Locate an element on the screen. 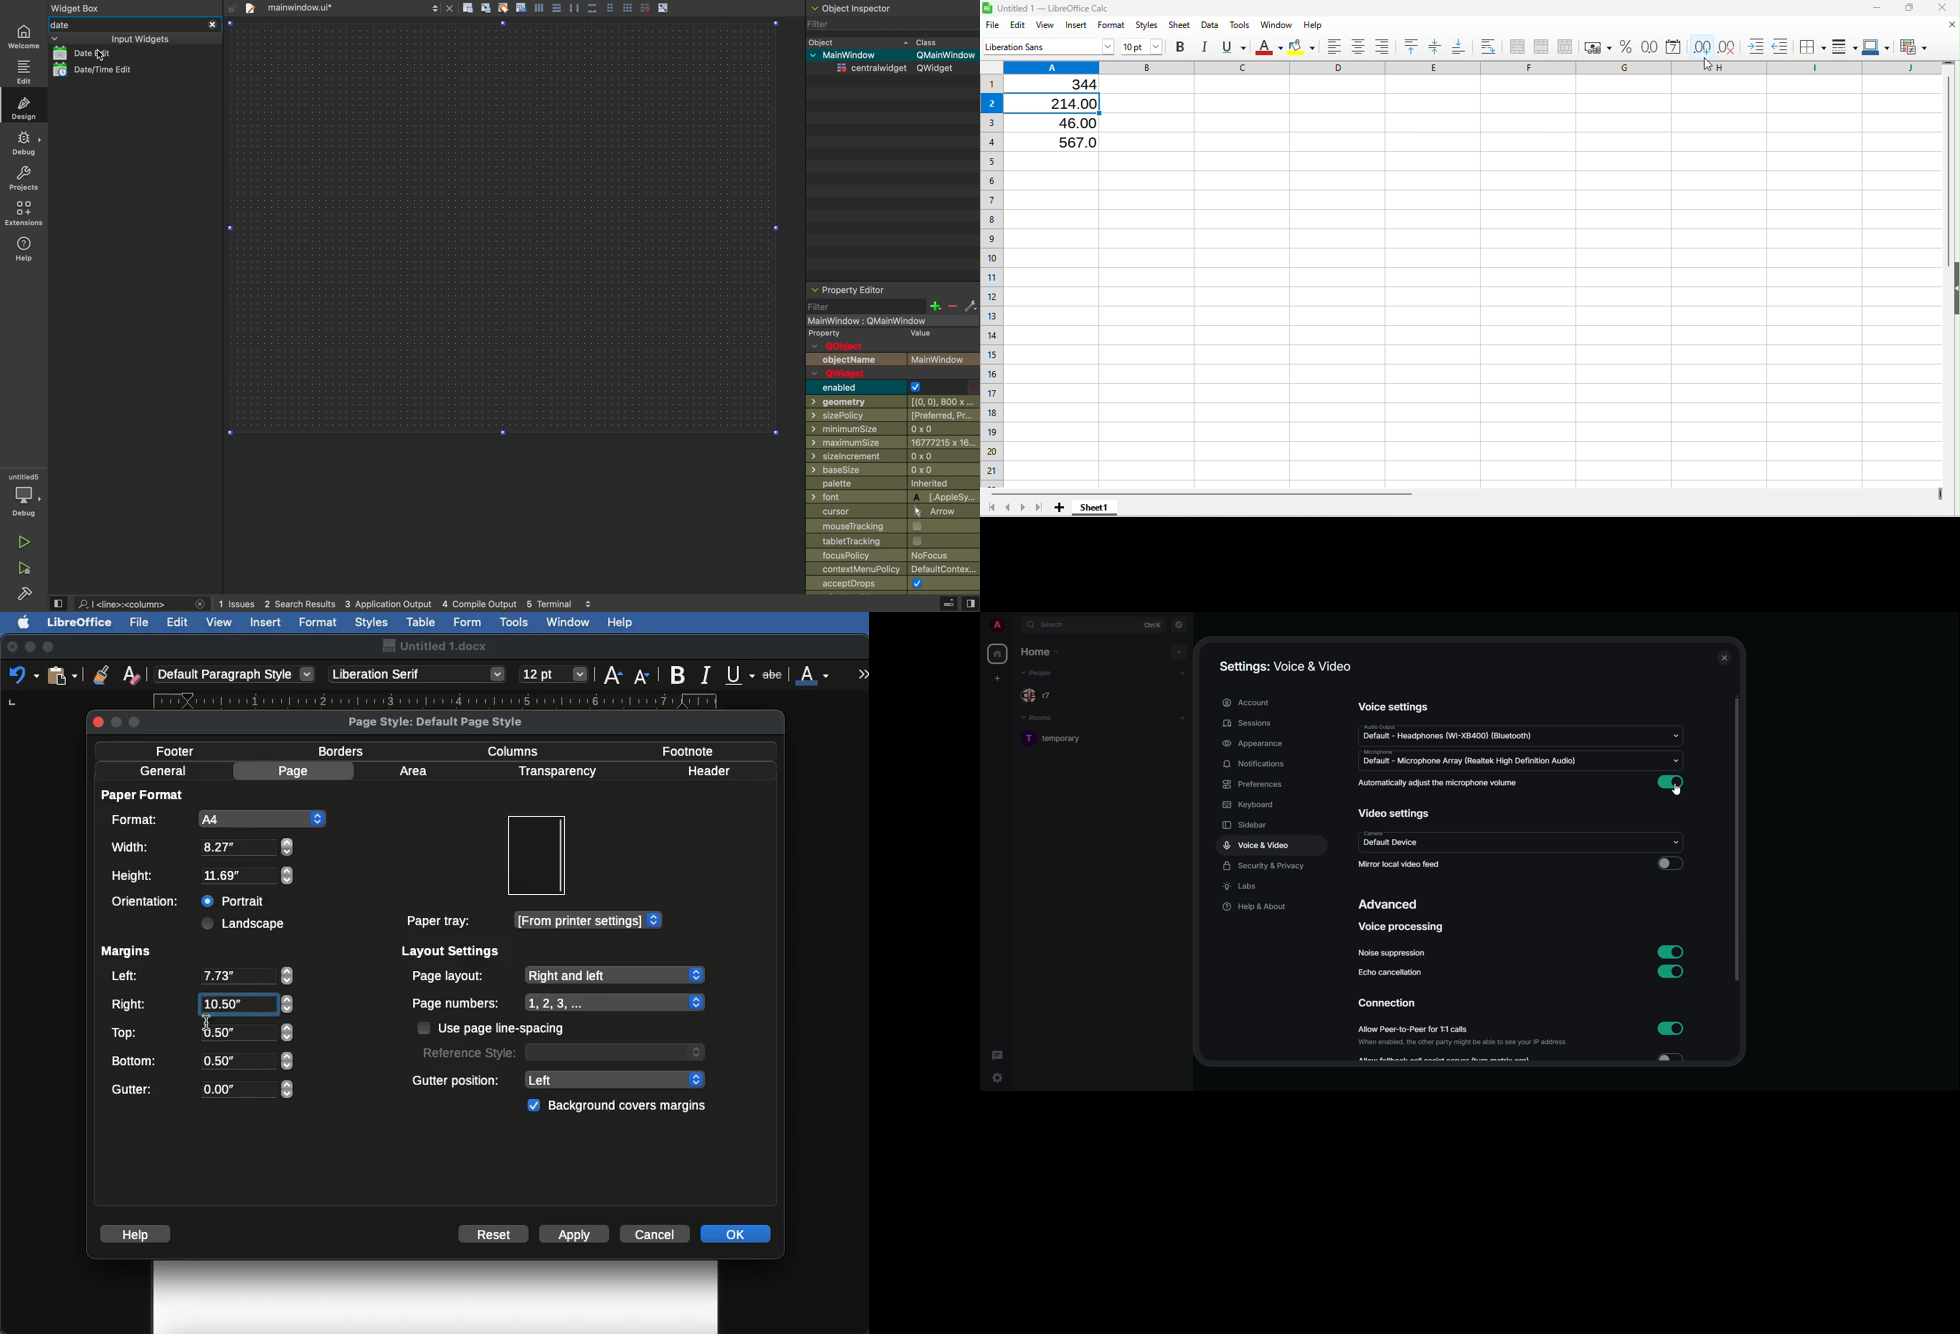 This screenshot has height=1344, width=1960. Form is located at coordinates (467, 623).